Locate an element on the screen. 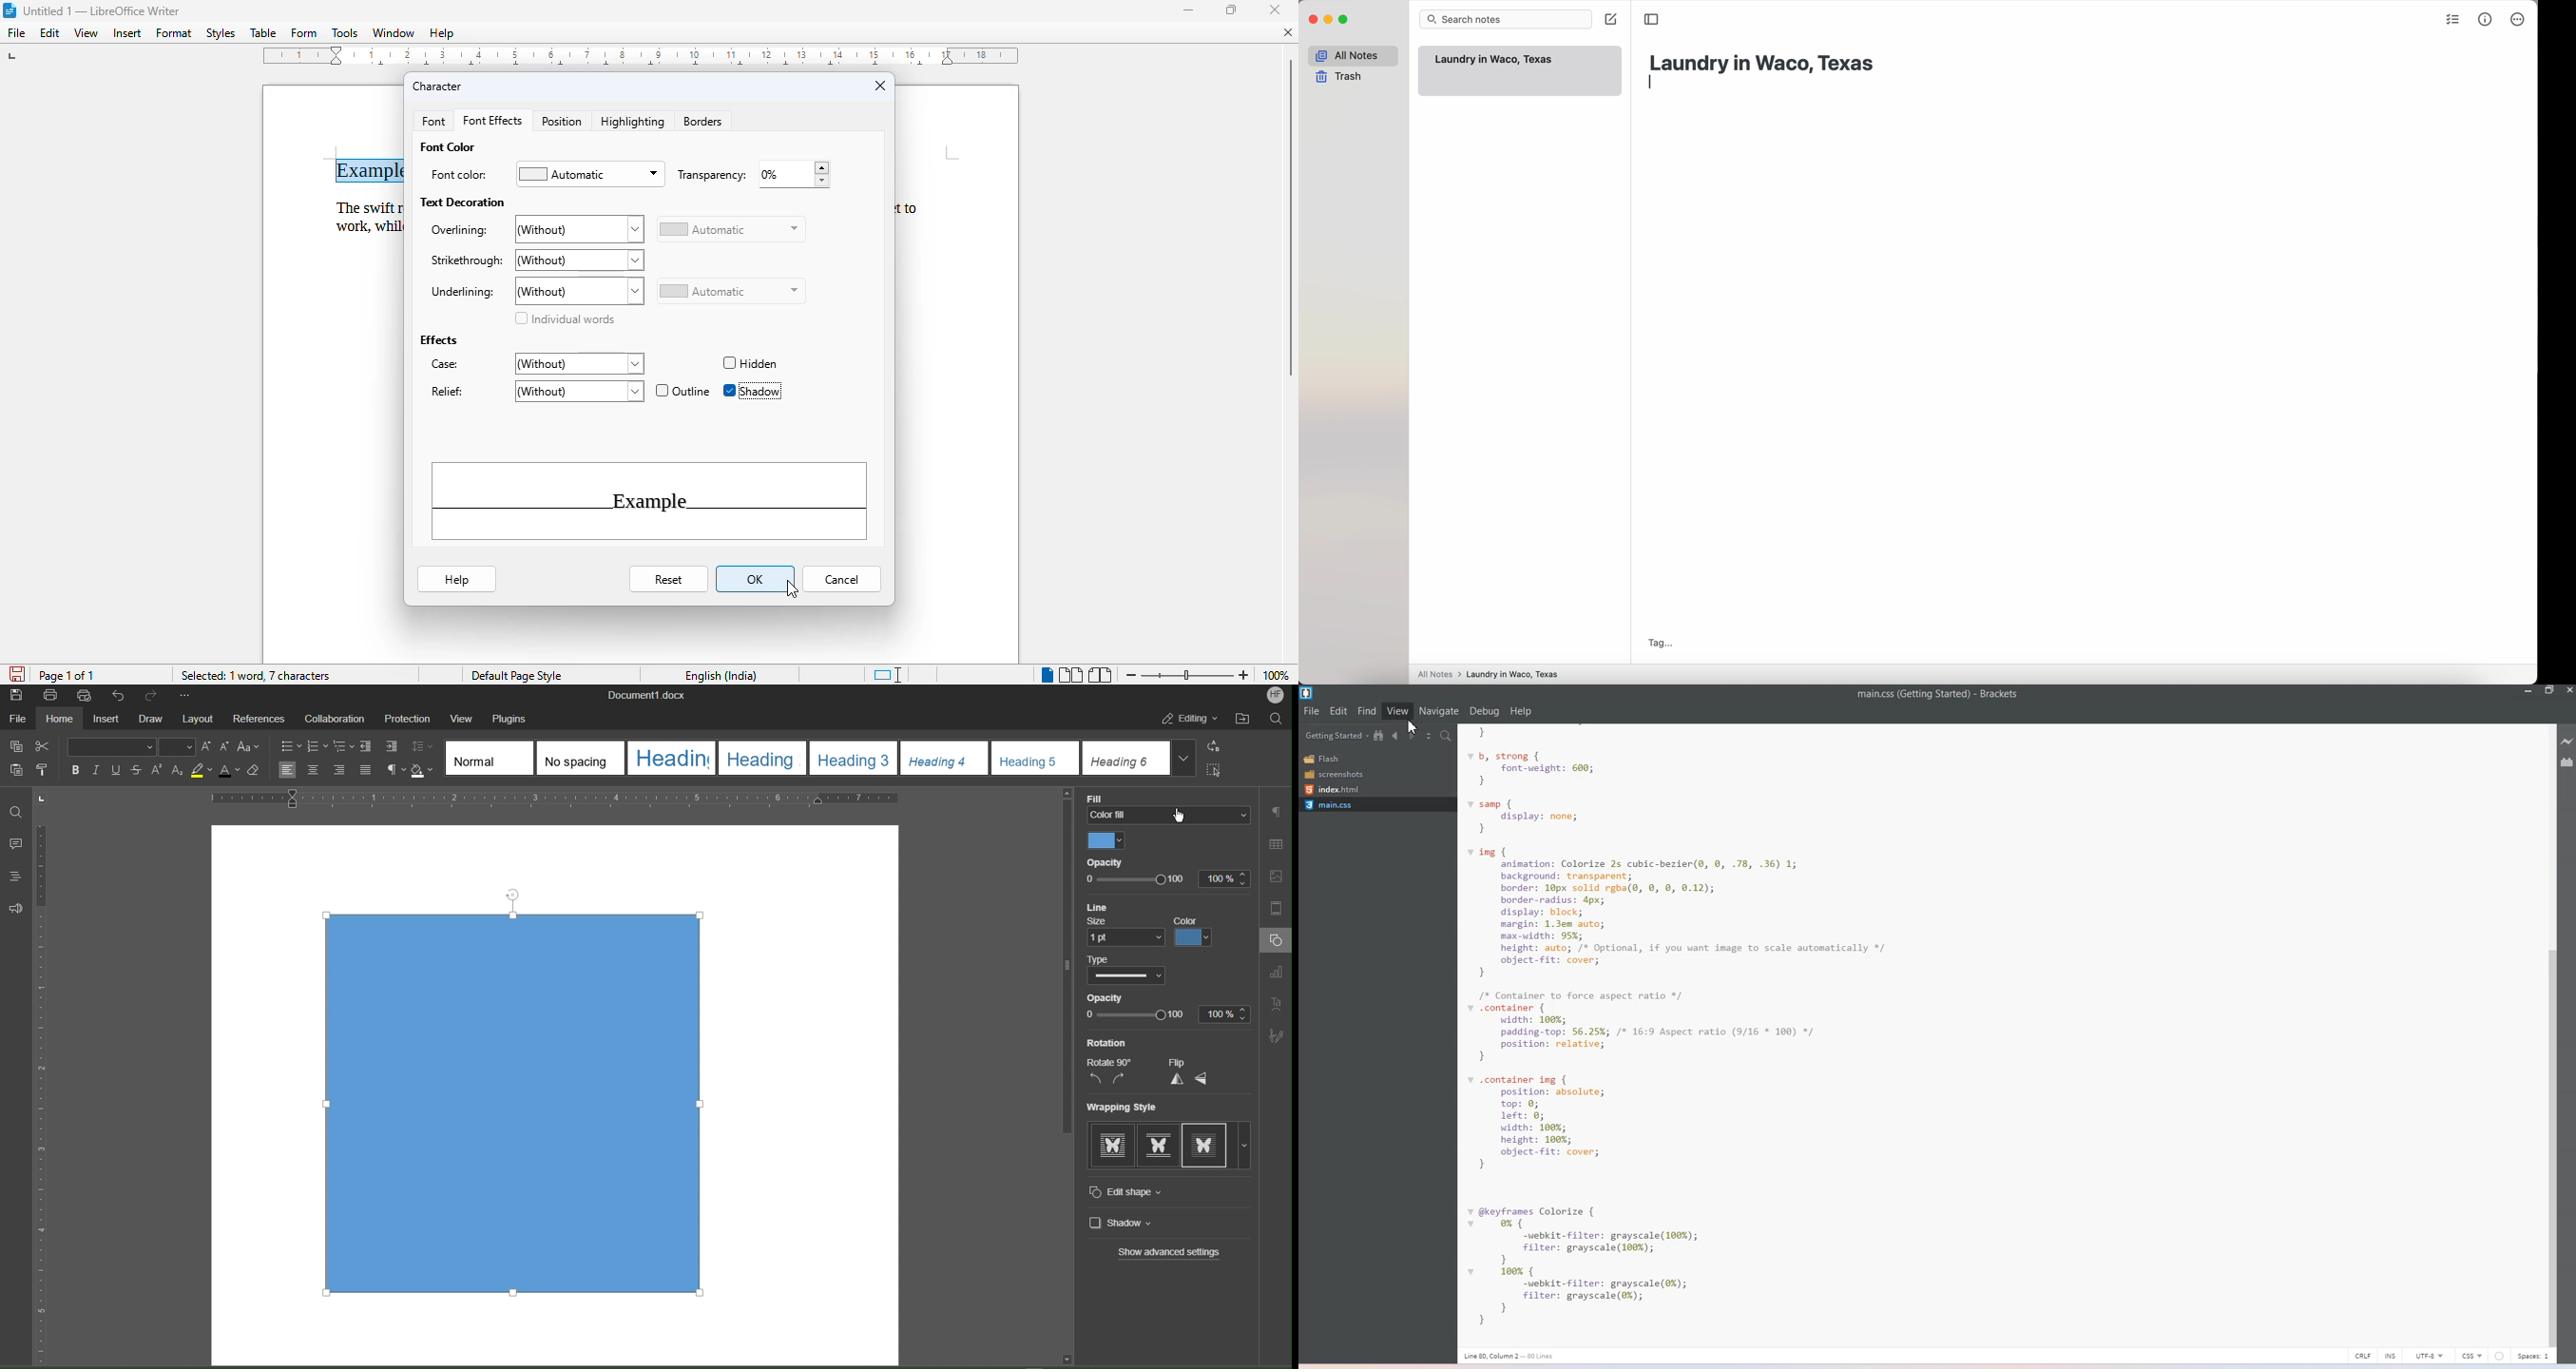  Quick Print is located at coordinates (84, 695).